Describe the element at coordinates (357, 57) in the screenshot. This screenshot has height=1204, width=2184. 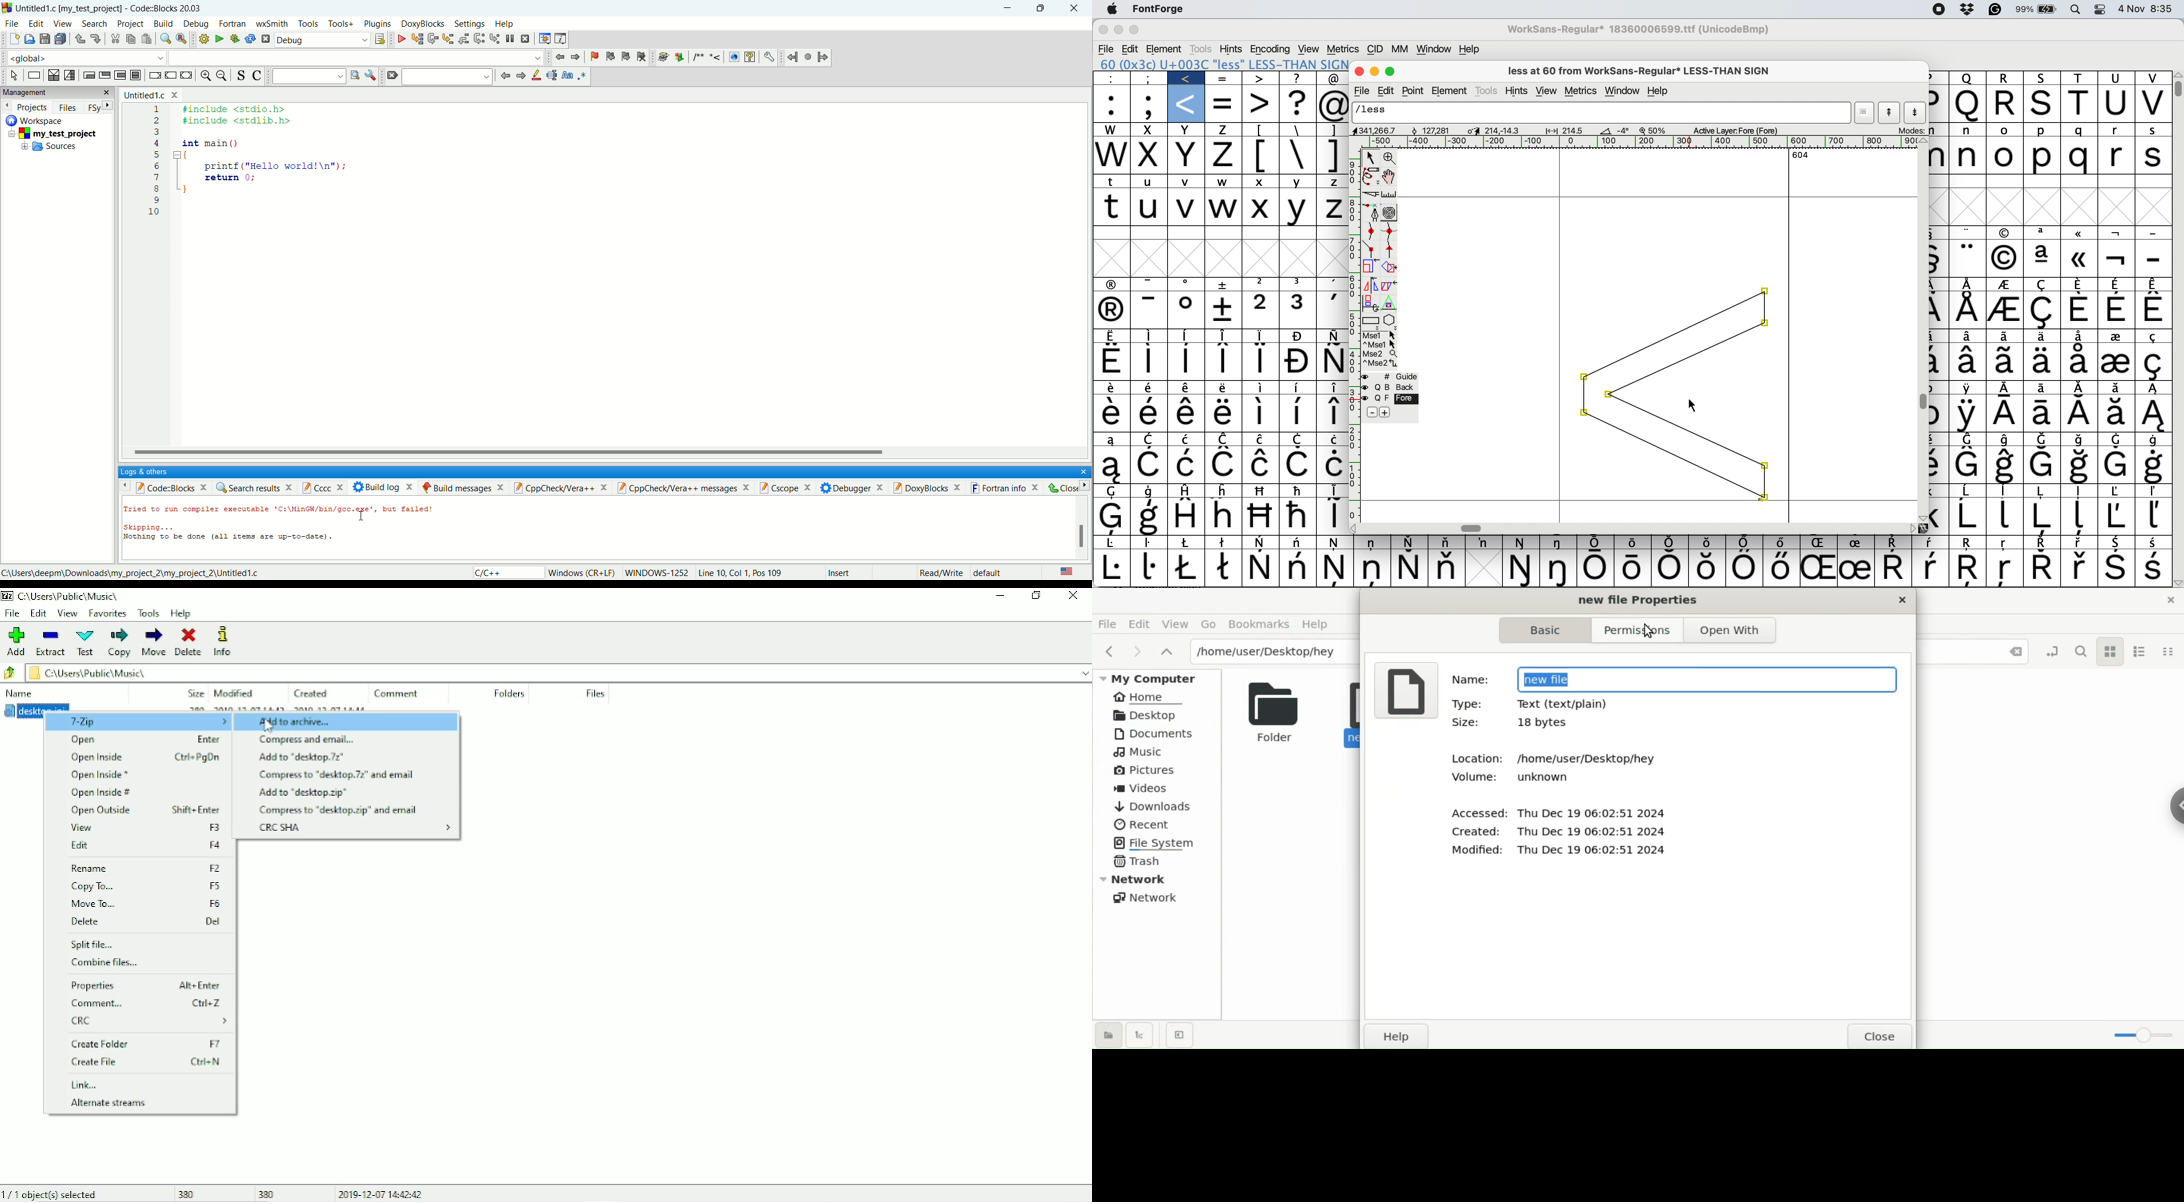
I see `blank space` at that location.